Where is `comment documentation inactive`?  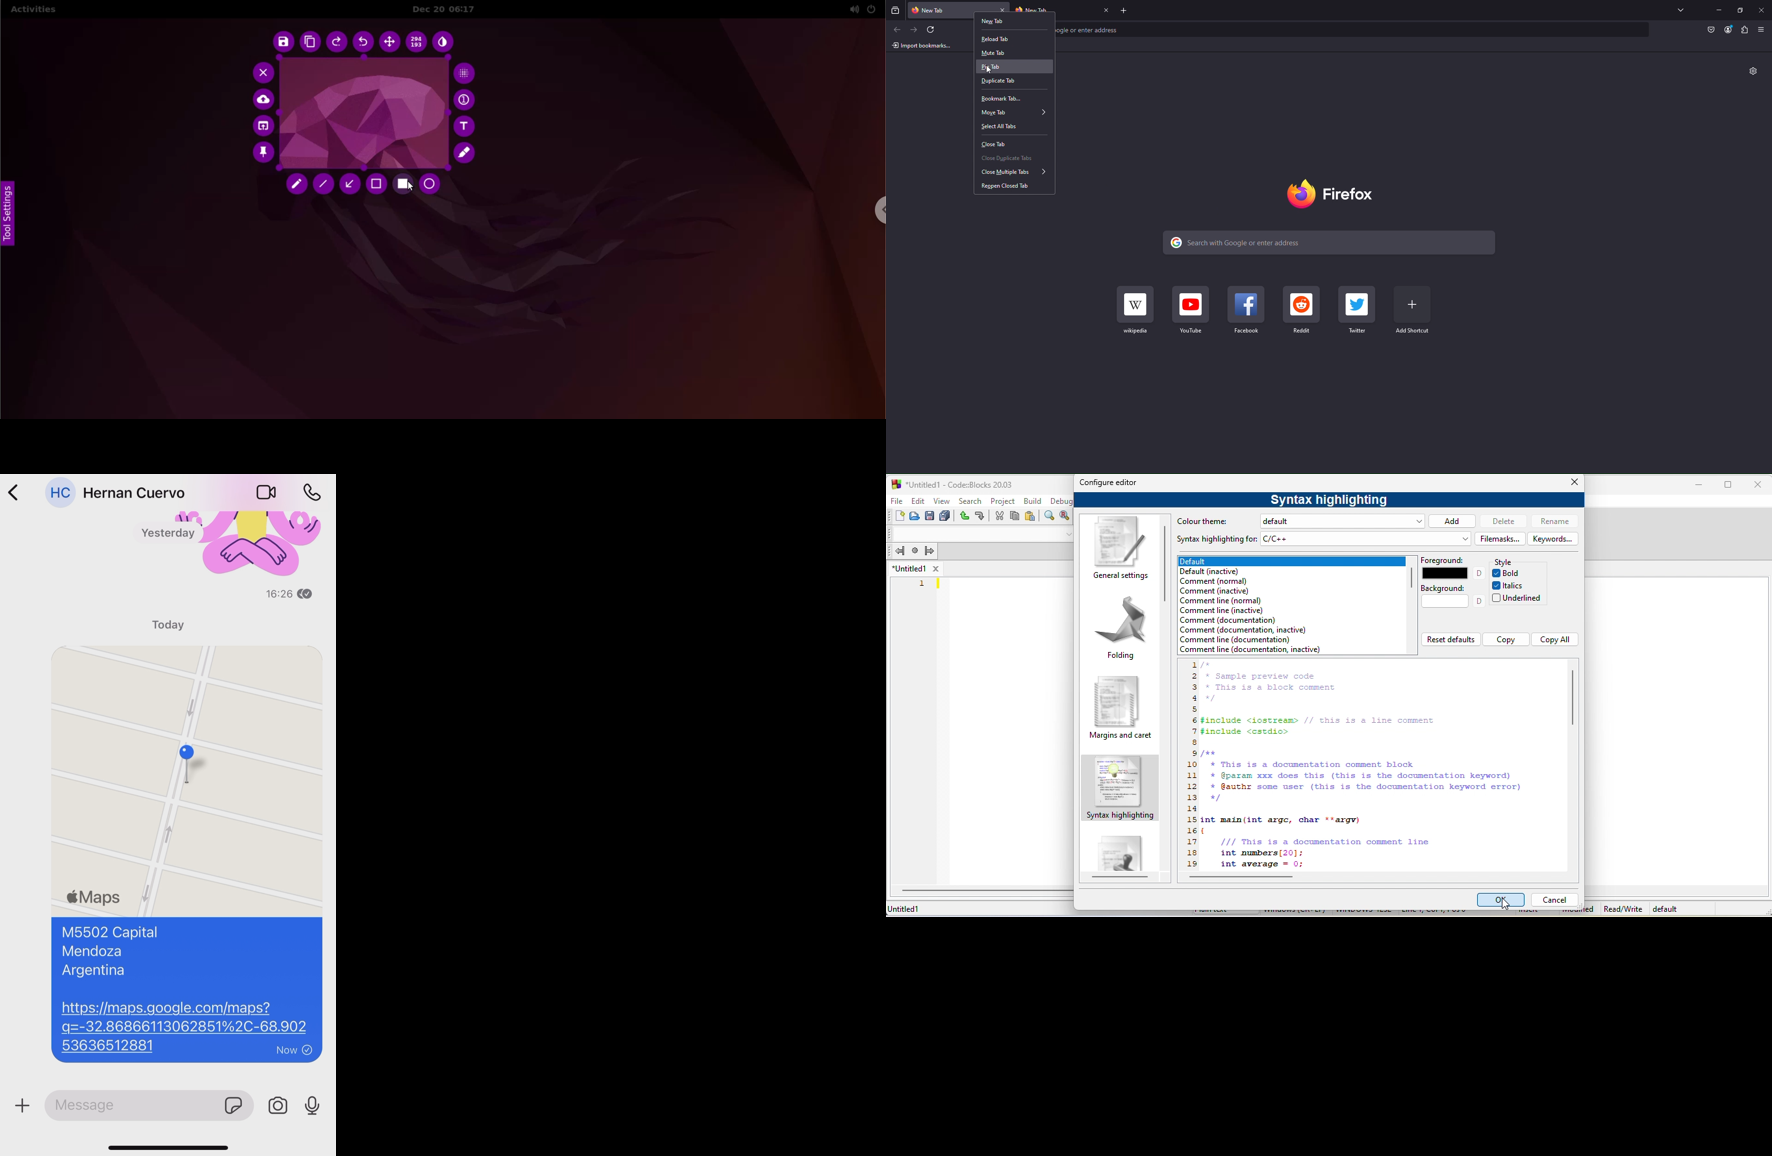 comment documentation inactive is located at coordinates (1243, 630).